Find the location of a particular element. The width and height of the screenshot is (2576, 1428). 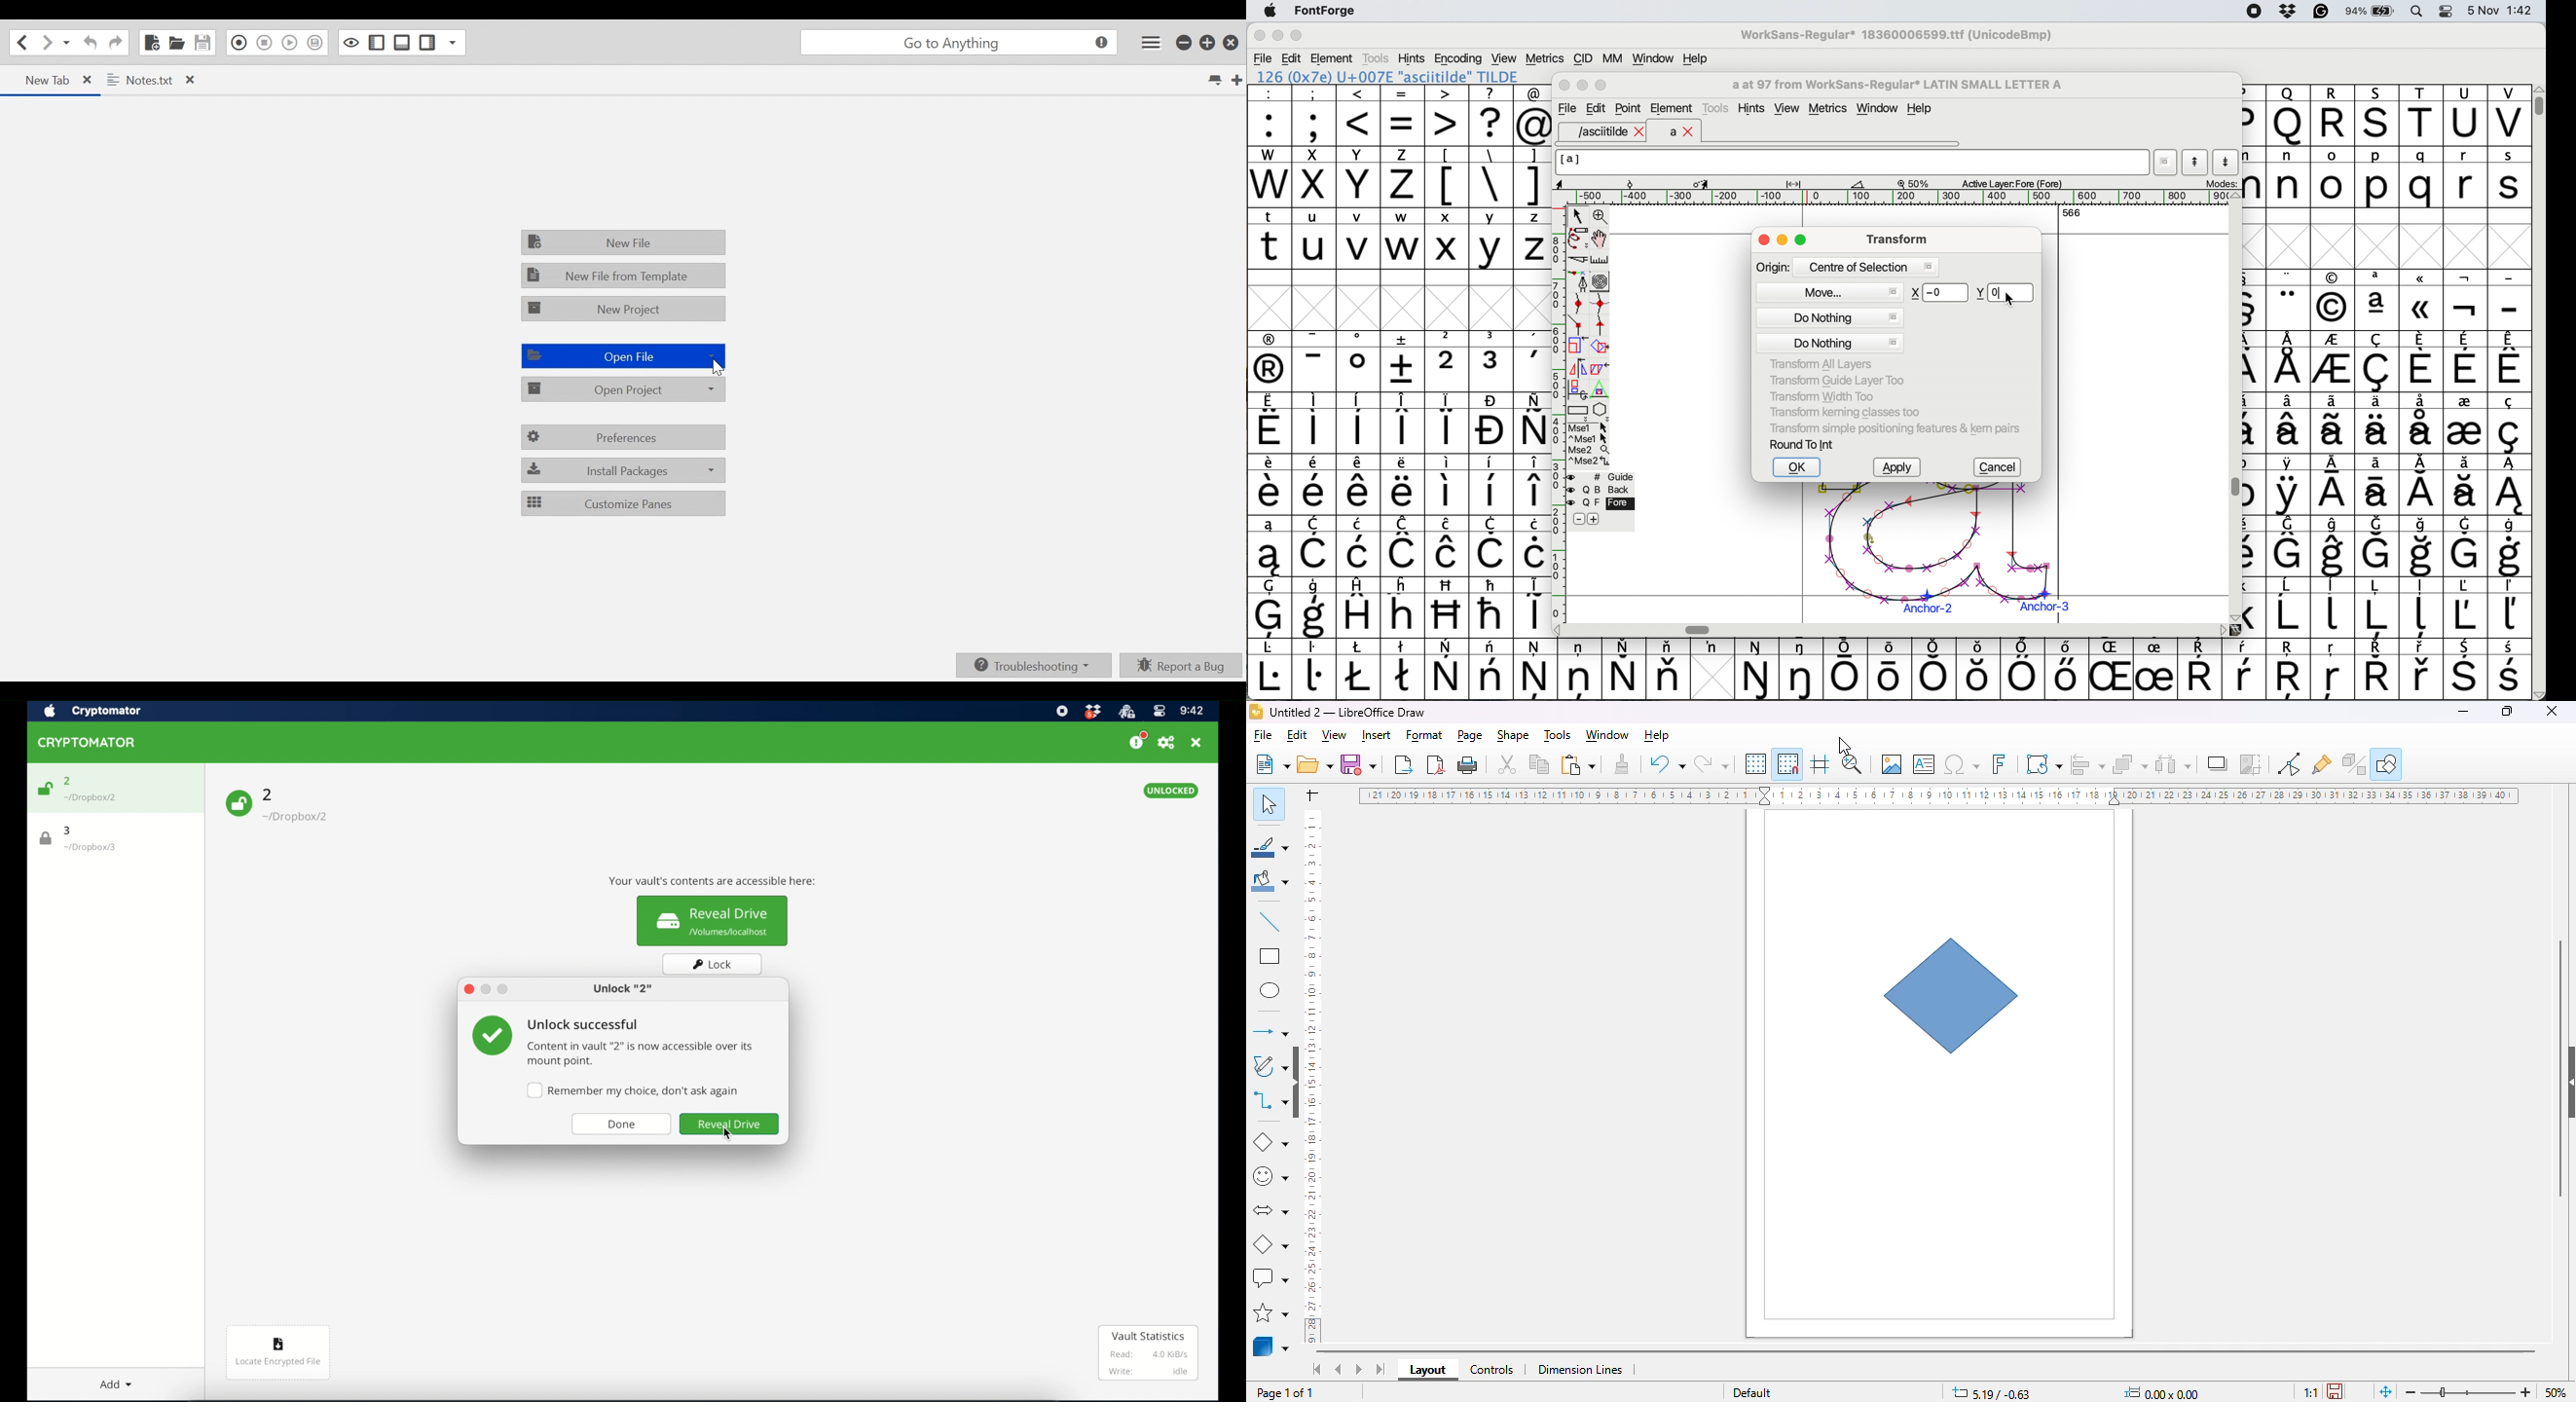

@ is located at coordinates (1534, 116).